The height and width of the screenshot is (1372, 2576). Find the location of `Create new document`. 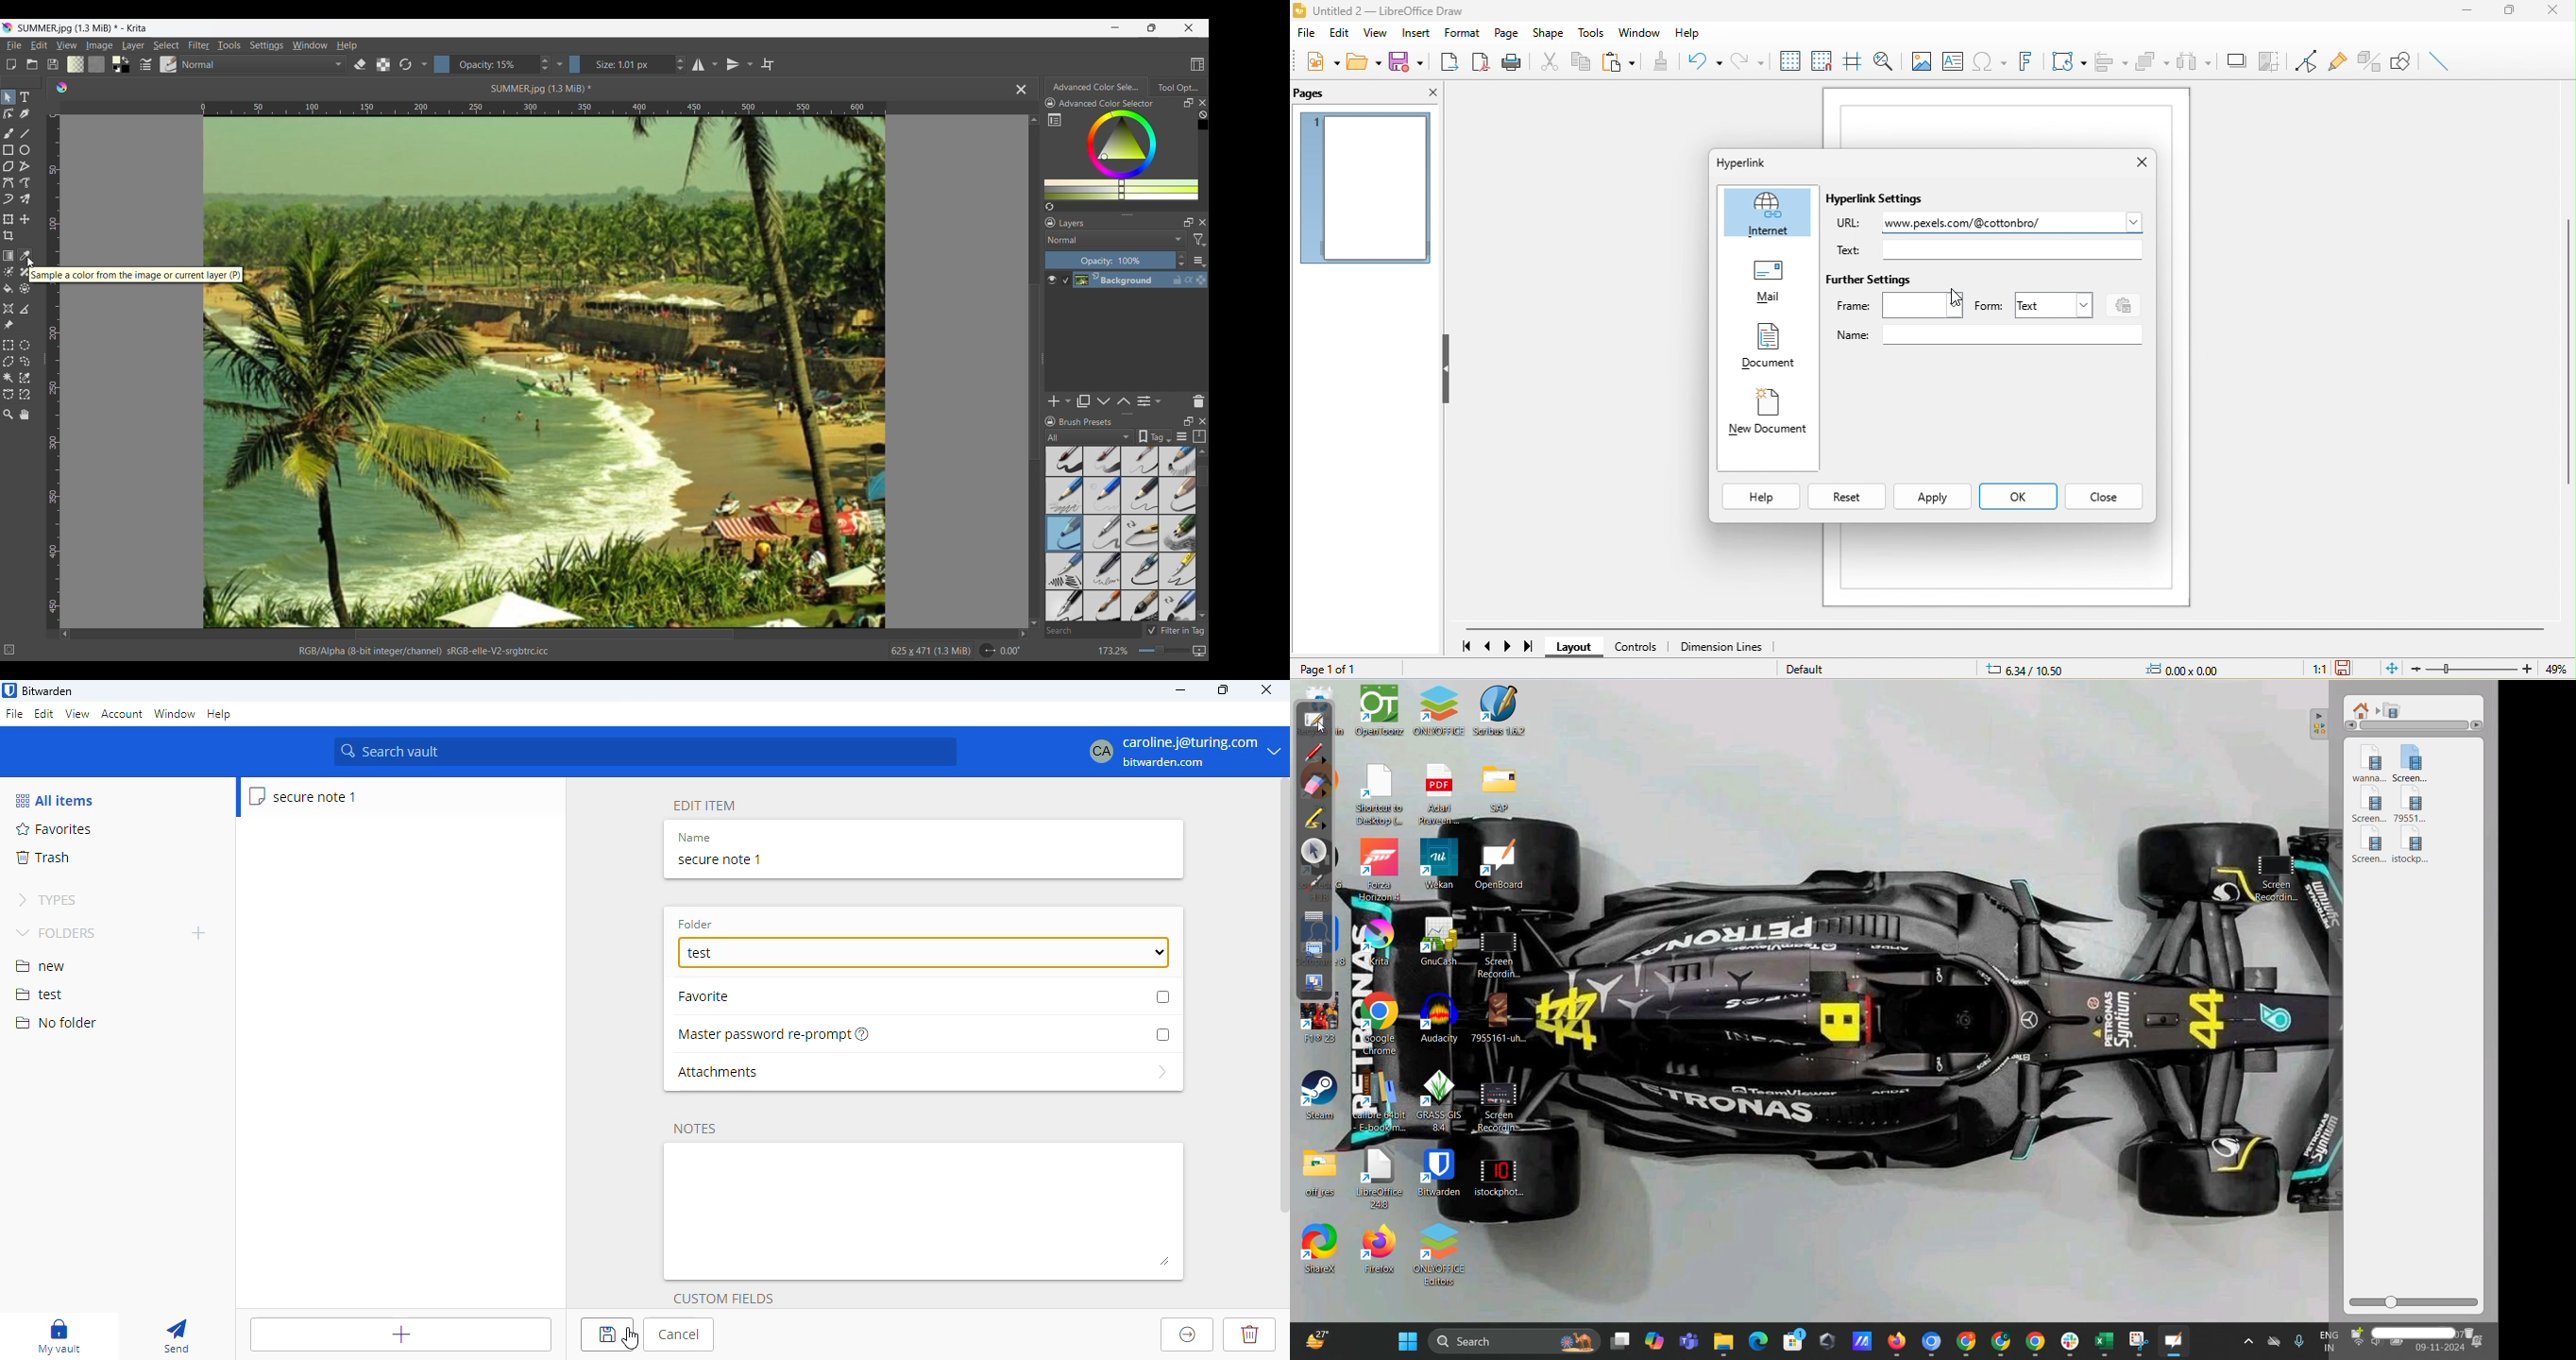

Create new document is located at coordinates (11, 65).